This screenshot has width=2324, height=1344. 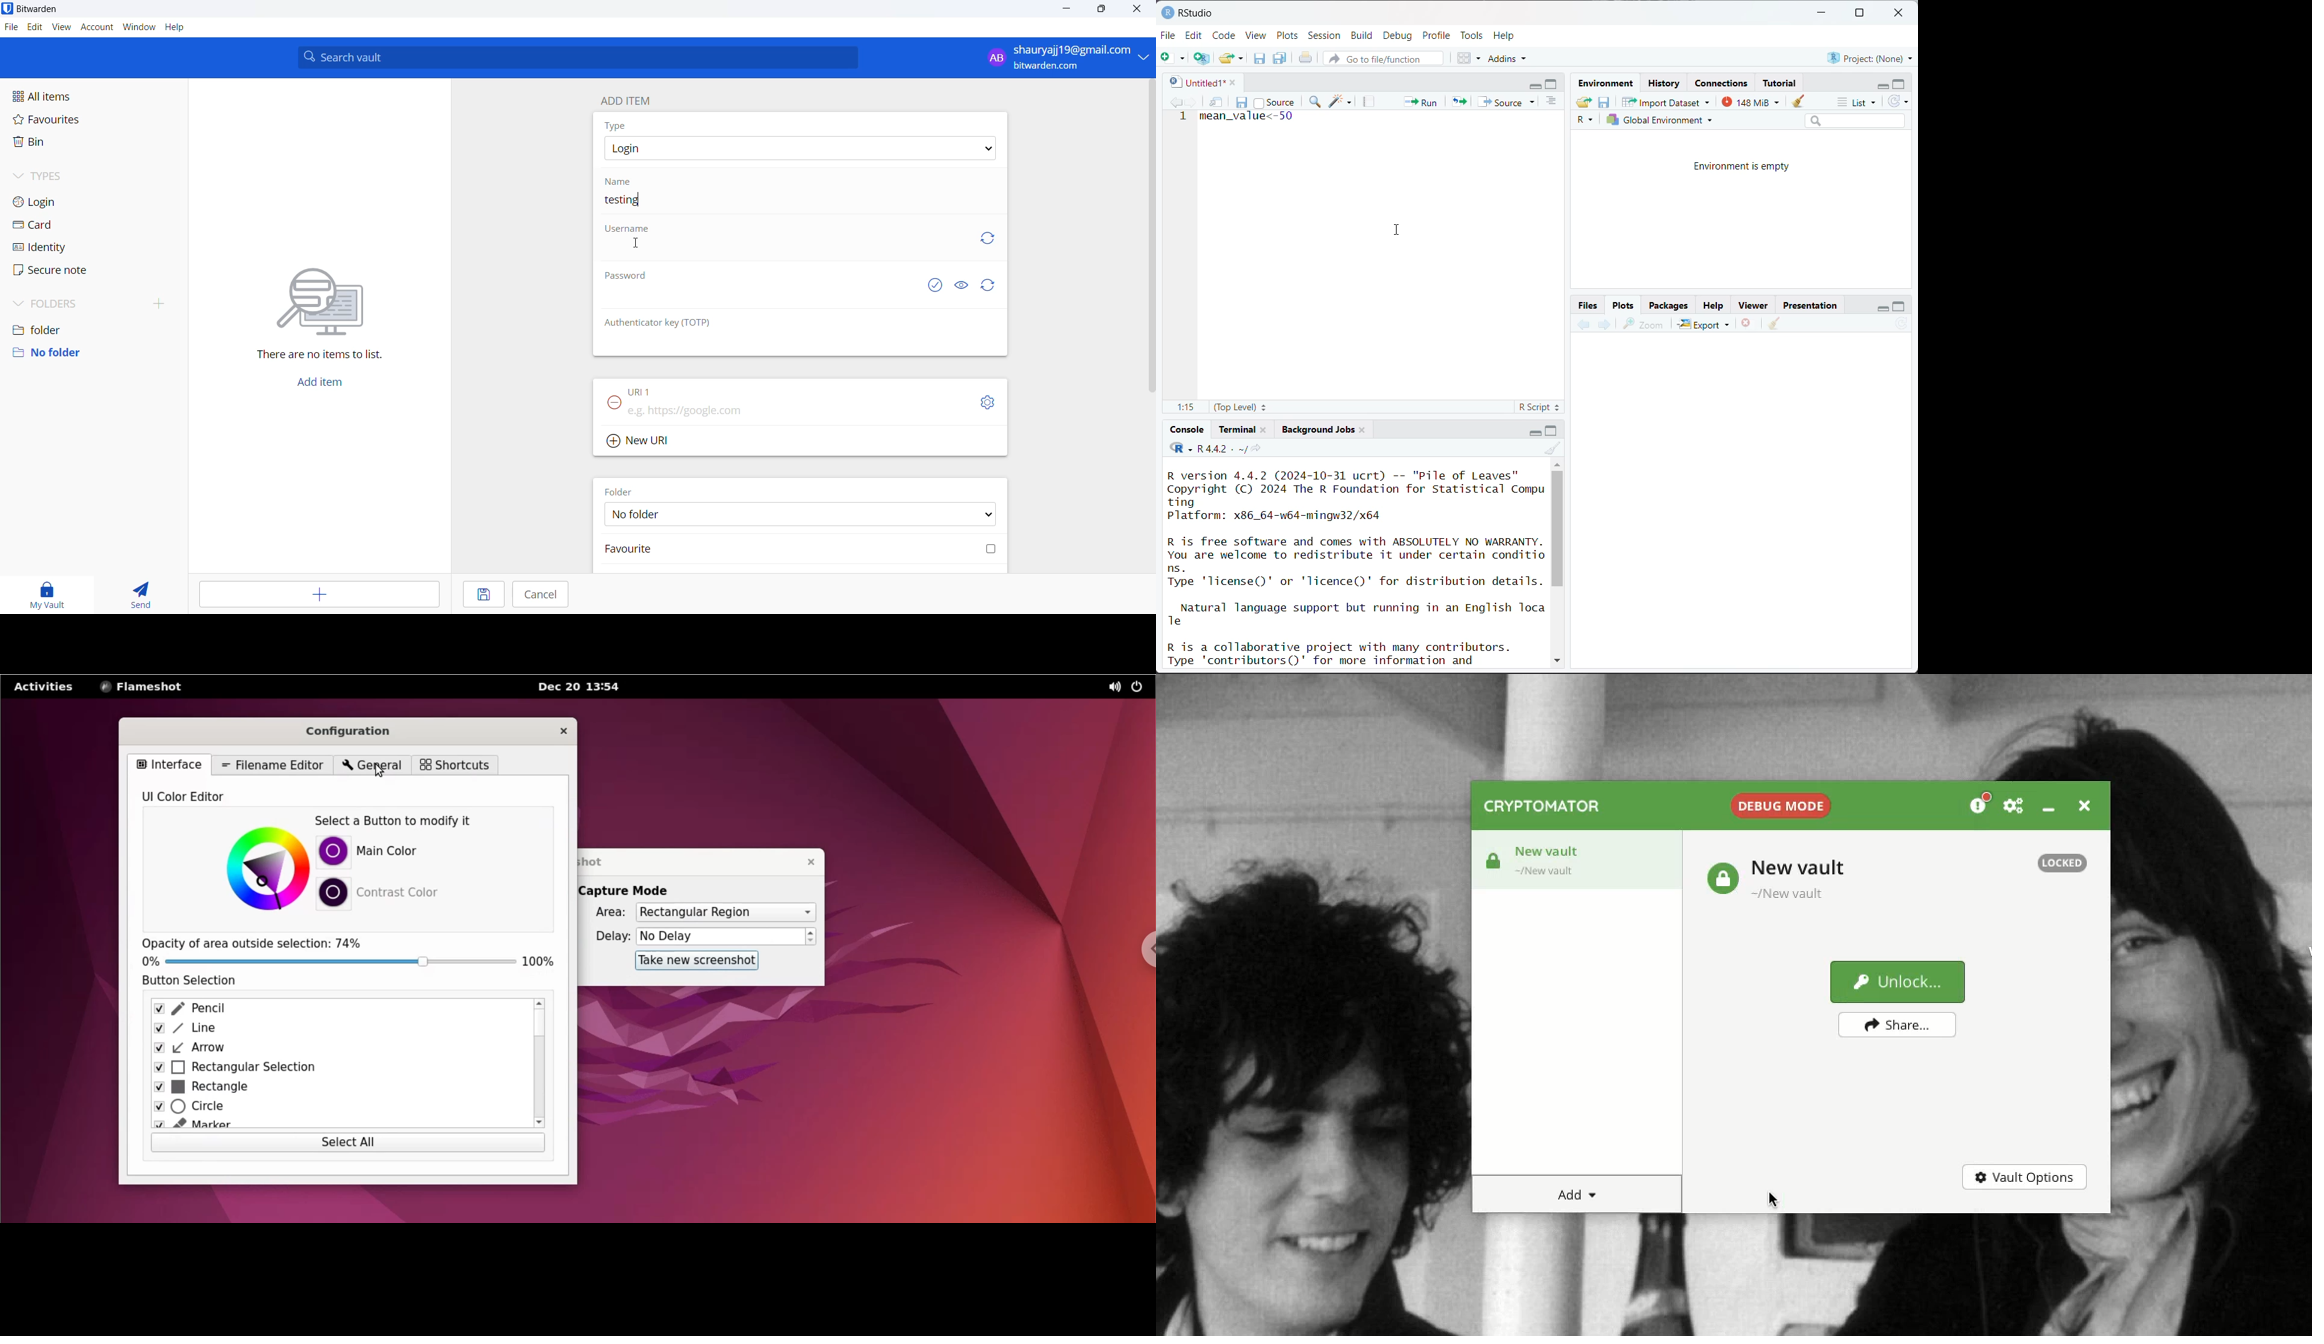 I want to click on text cursor, so click(x=641, y=204).